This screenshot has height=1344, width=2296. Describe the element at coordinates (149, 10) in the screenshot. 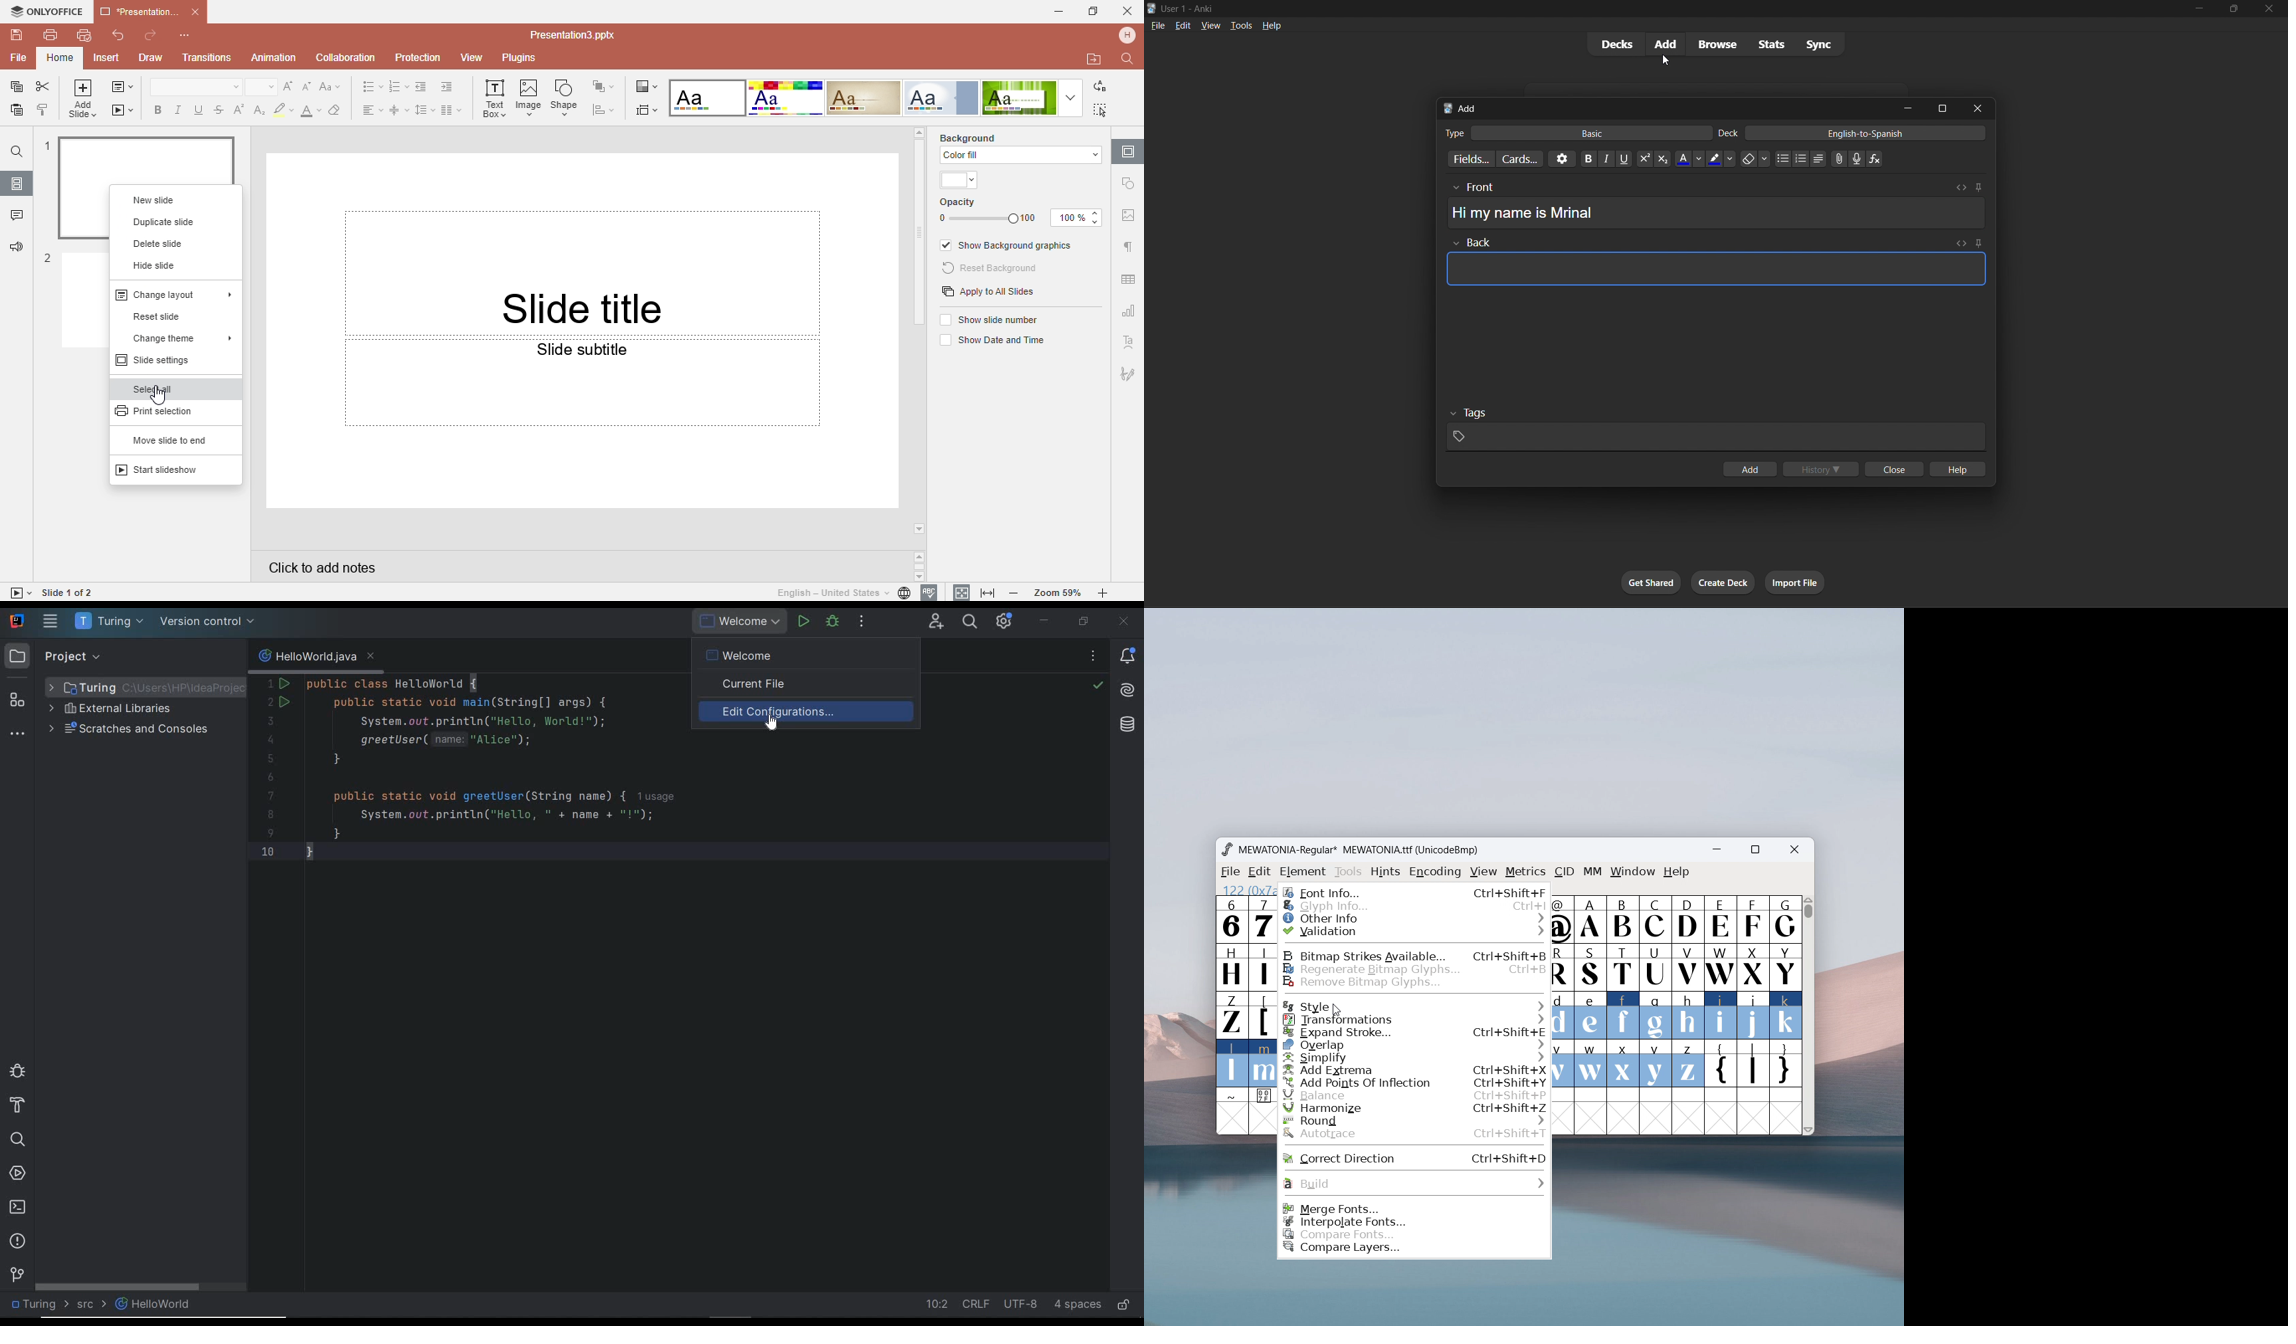

I see `Document name` at that location.